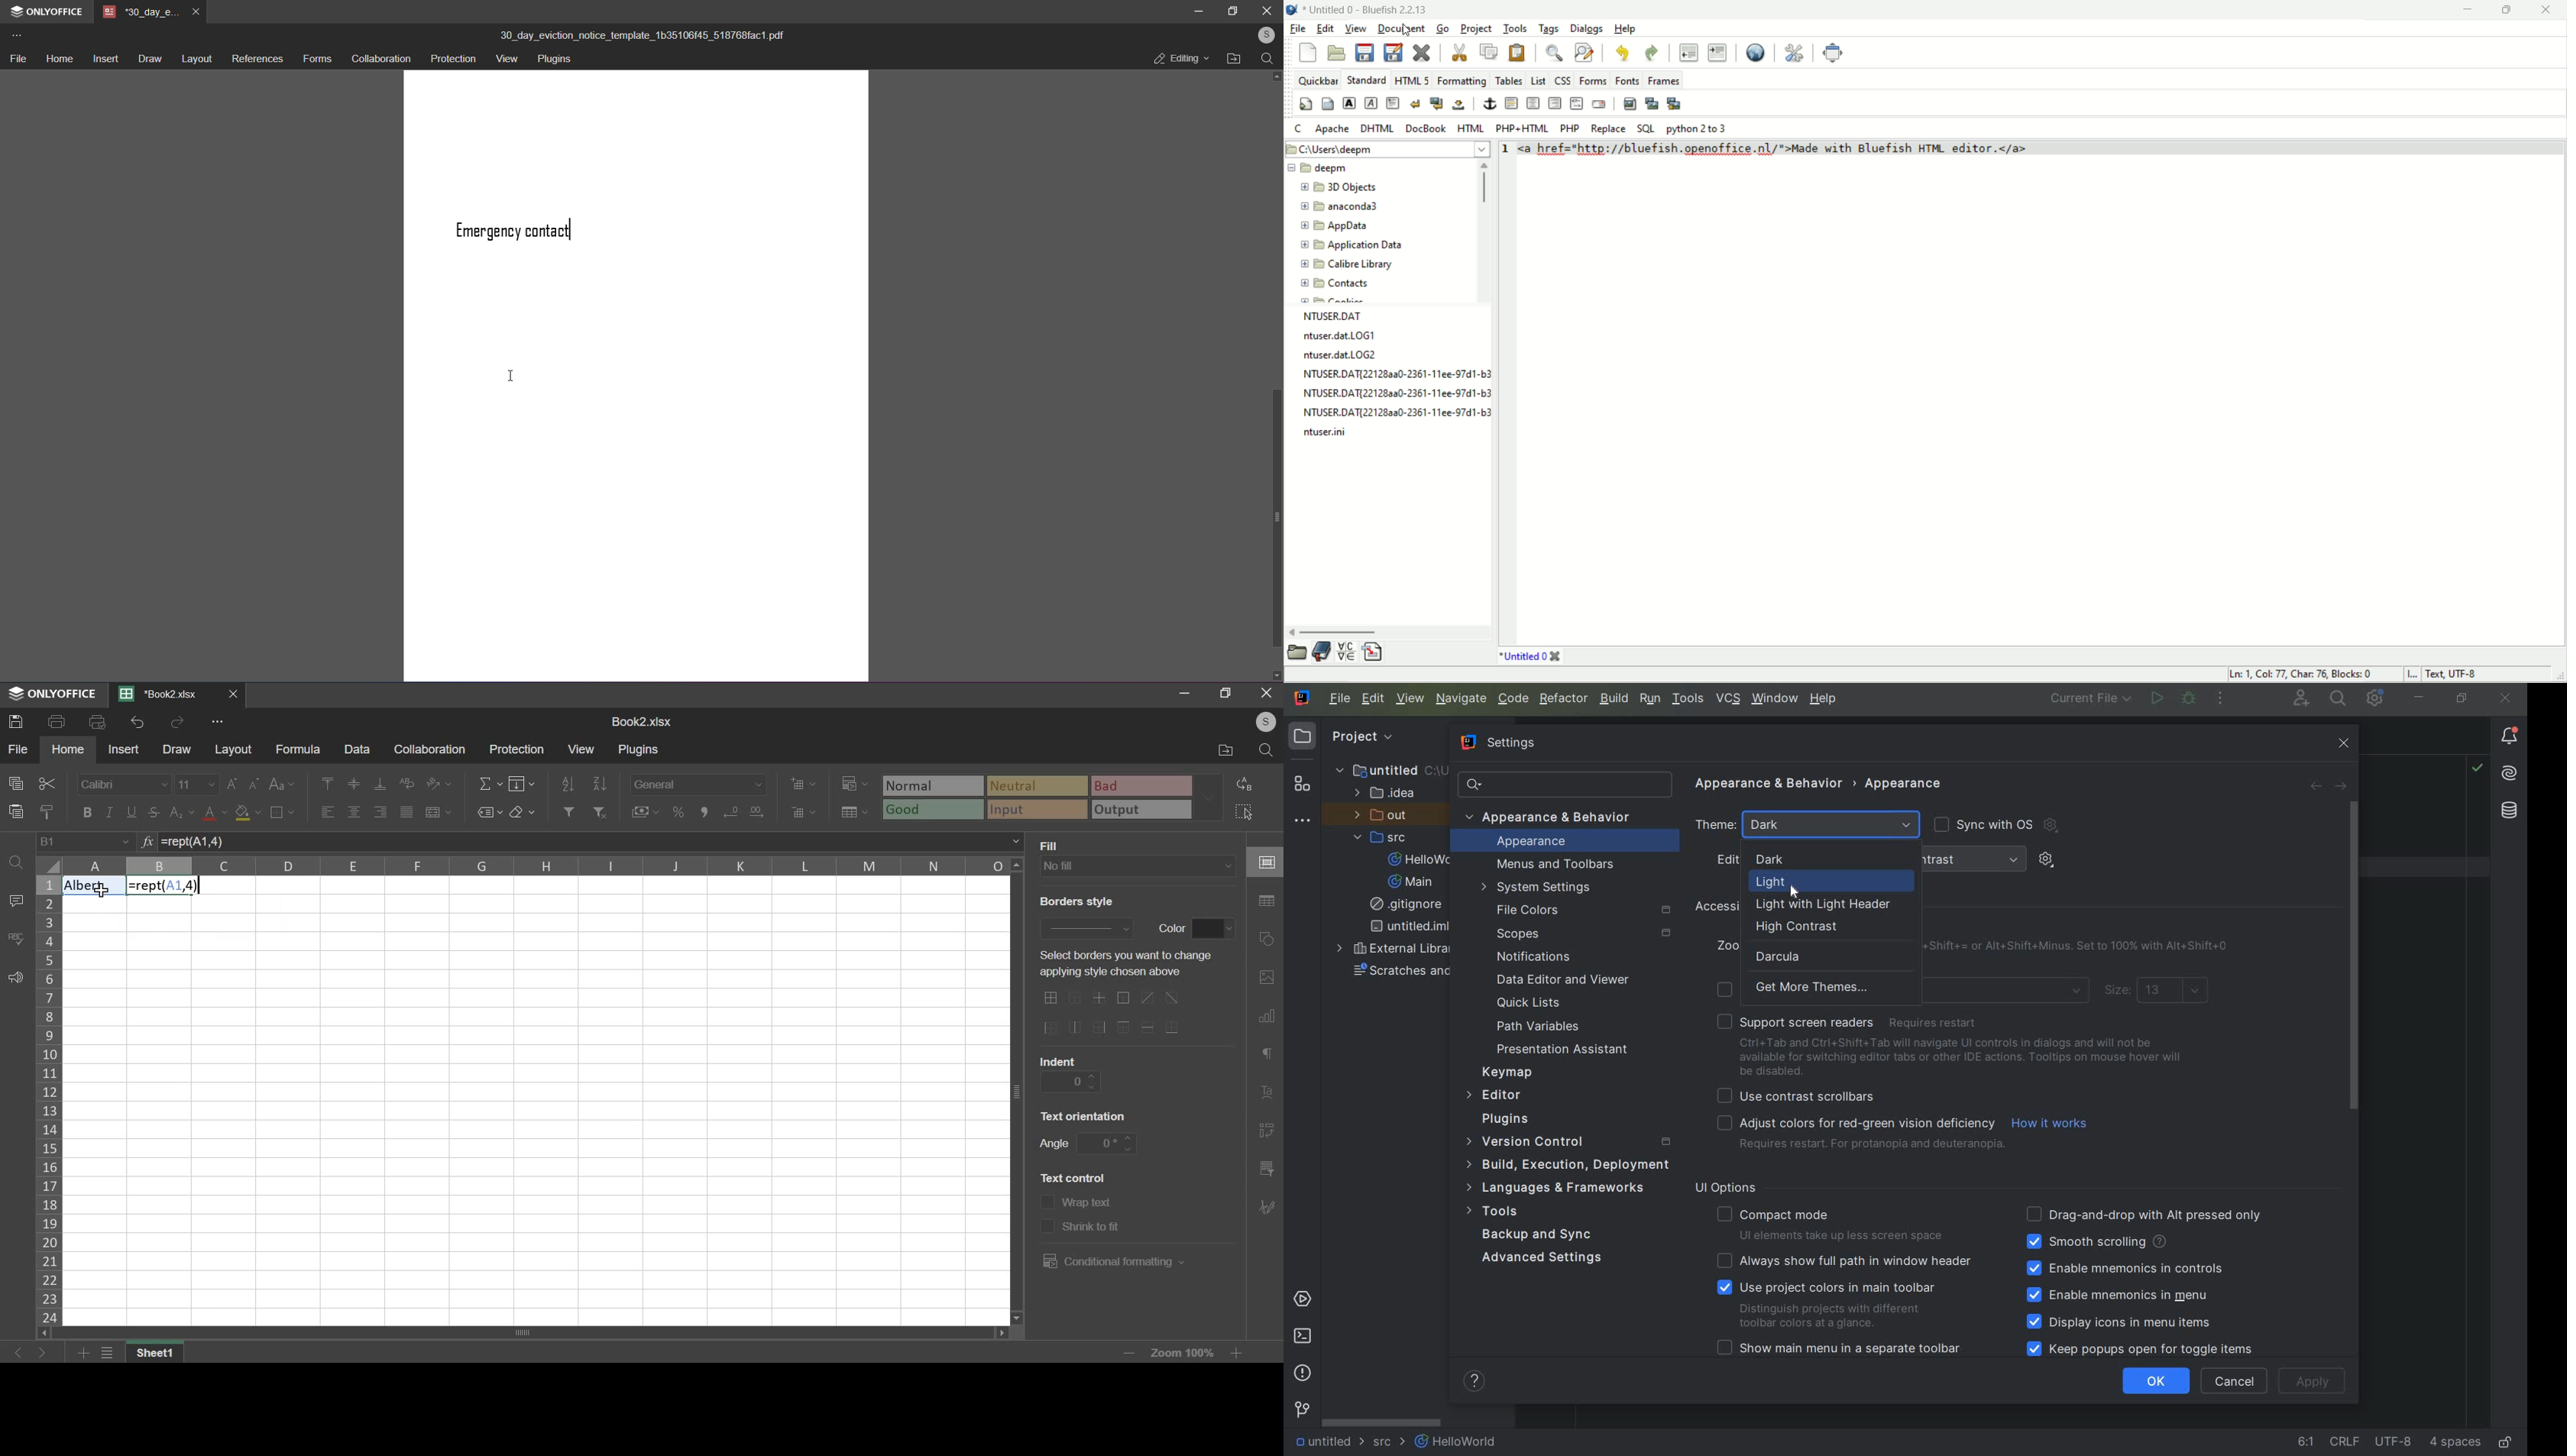 Image resolution: width=2576 pixels, height=1456 pixels. I want to click on body, so click(1326, 105).